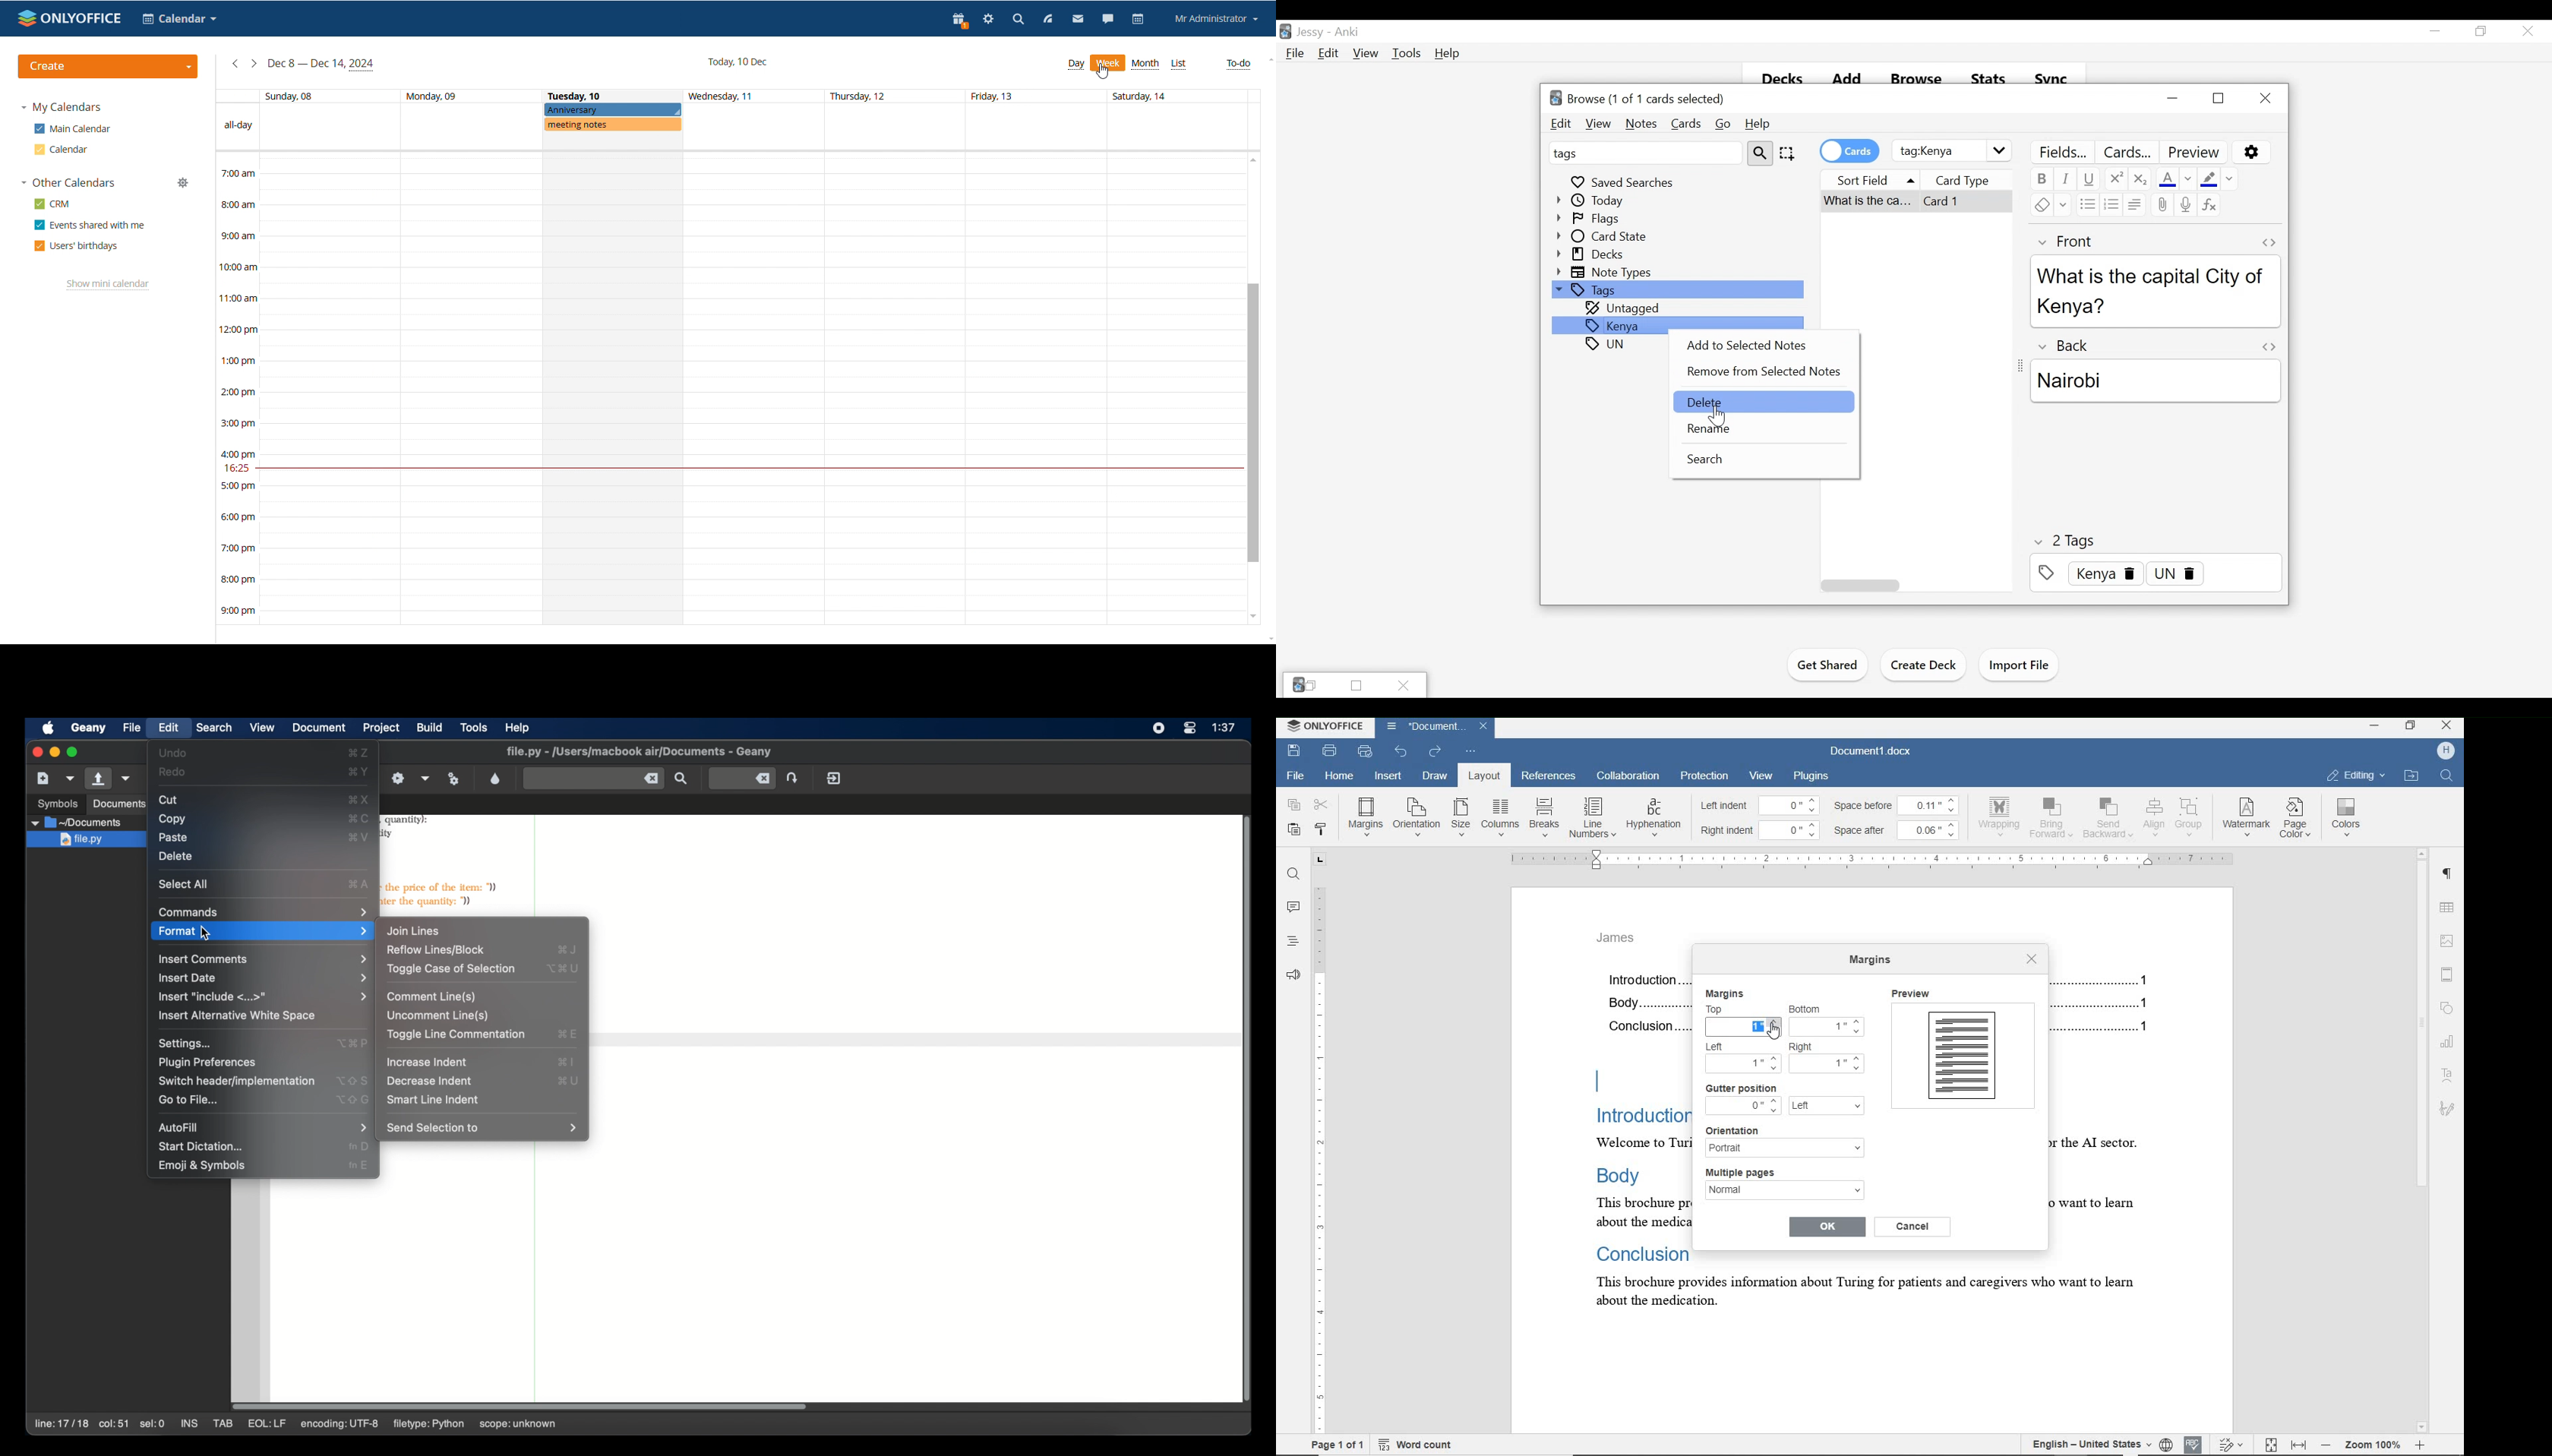 This screenshot has width=2576, height=1456. Describe the element at coordinates (1775, 1033) in the screenshot. I see `cursor` at that location.